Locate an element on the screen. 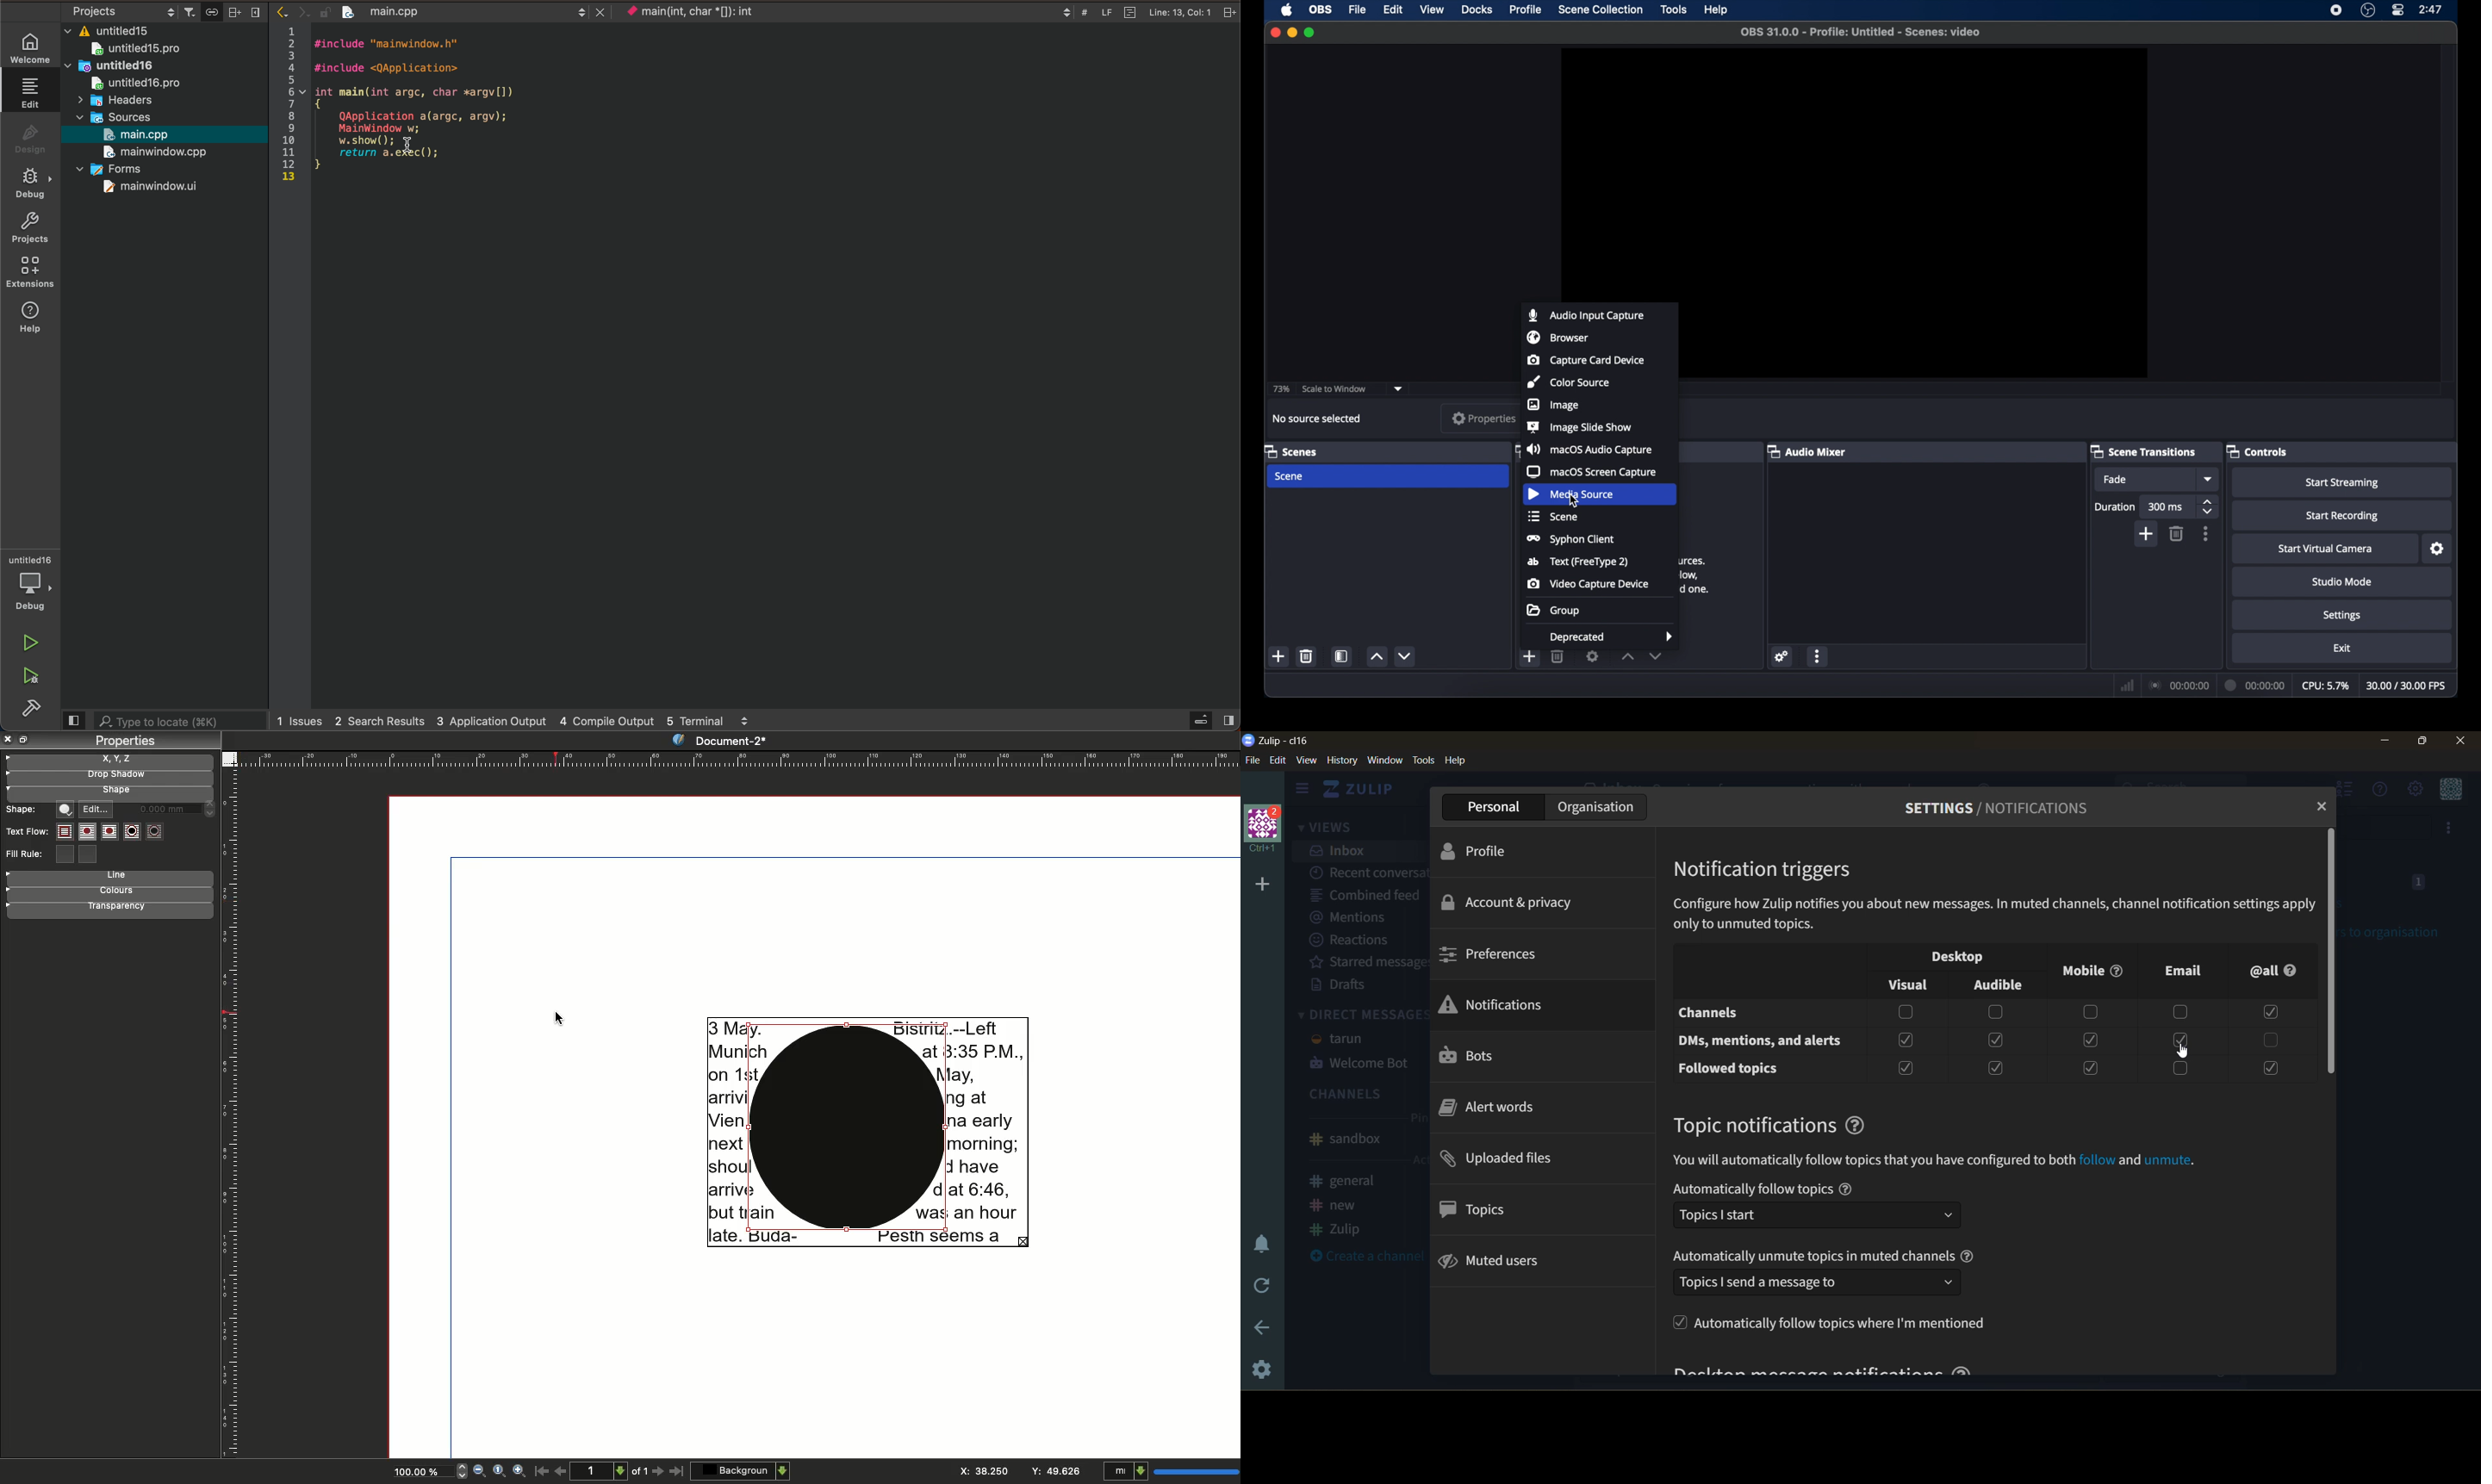 This screenshot has width=2492, height=1484. moreoptions is located at coordinates (2206, 534).